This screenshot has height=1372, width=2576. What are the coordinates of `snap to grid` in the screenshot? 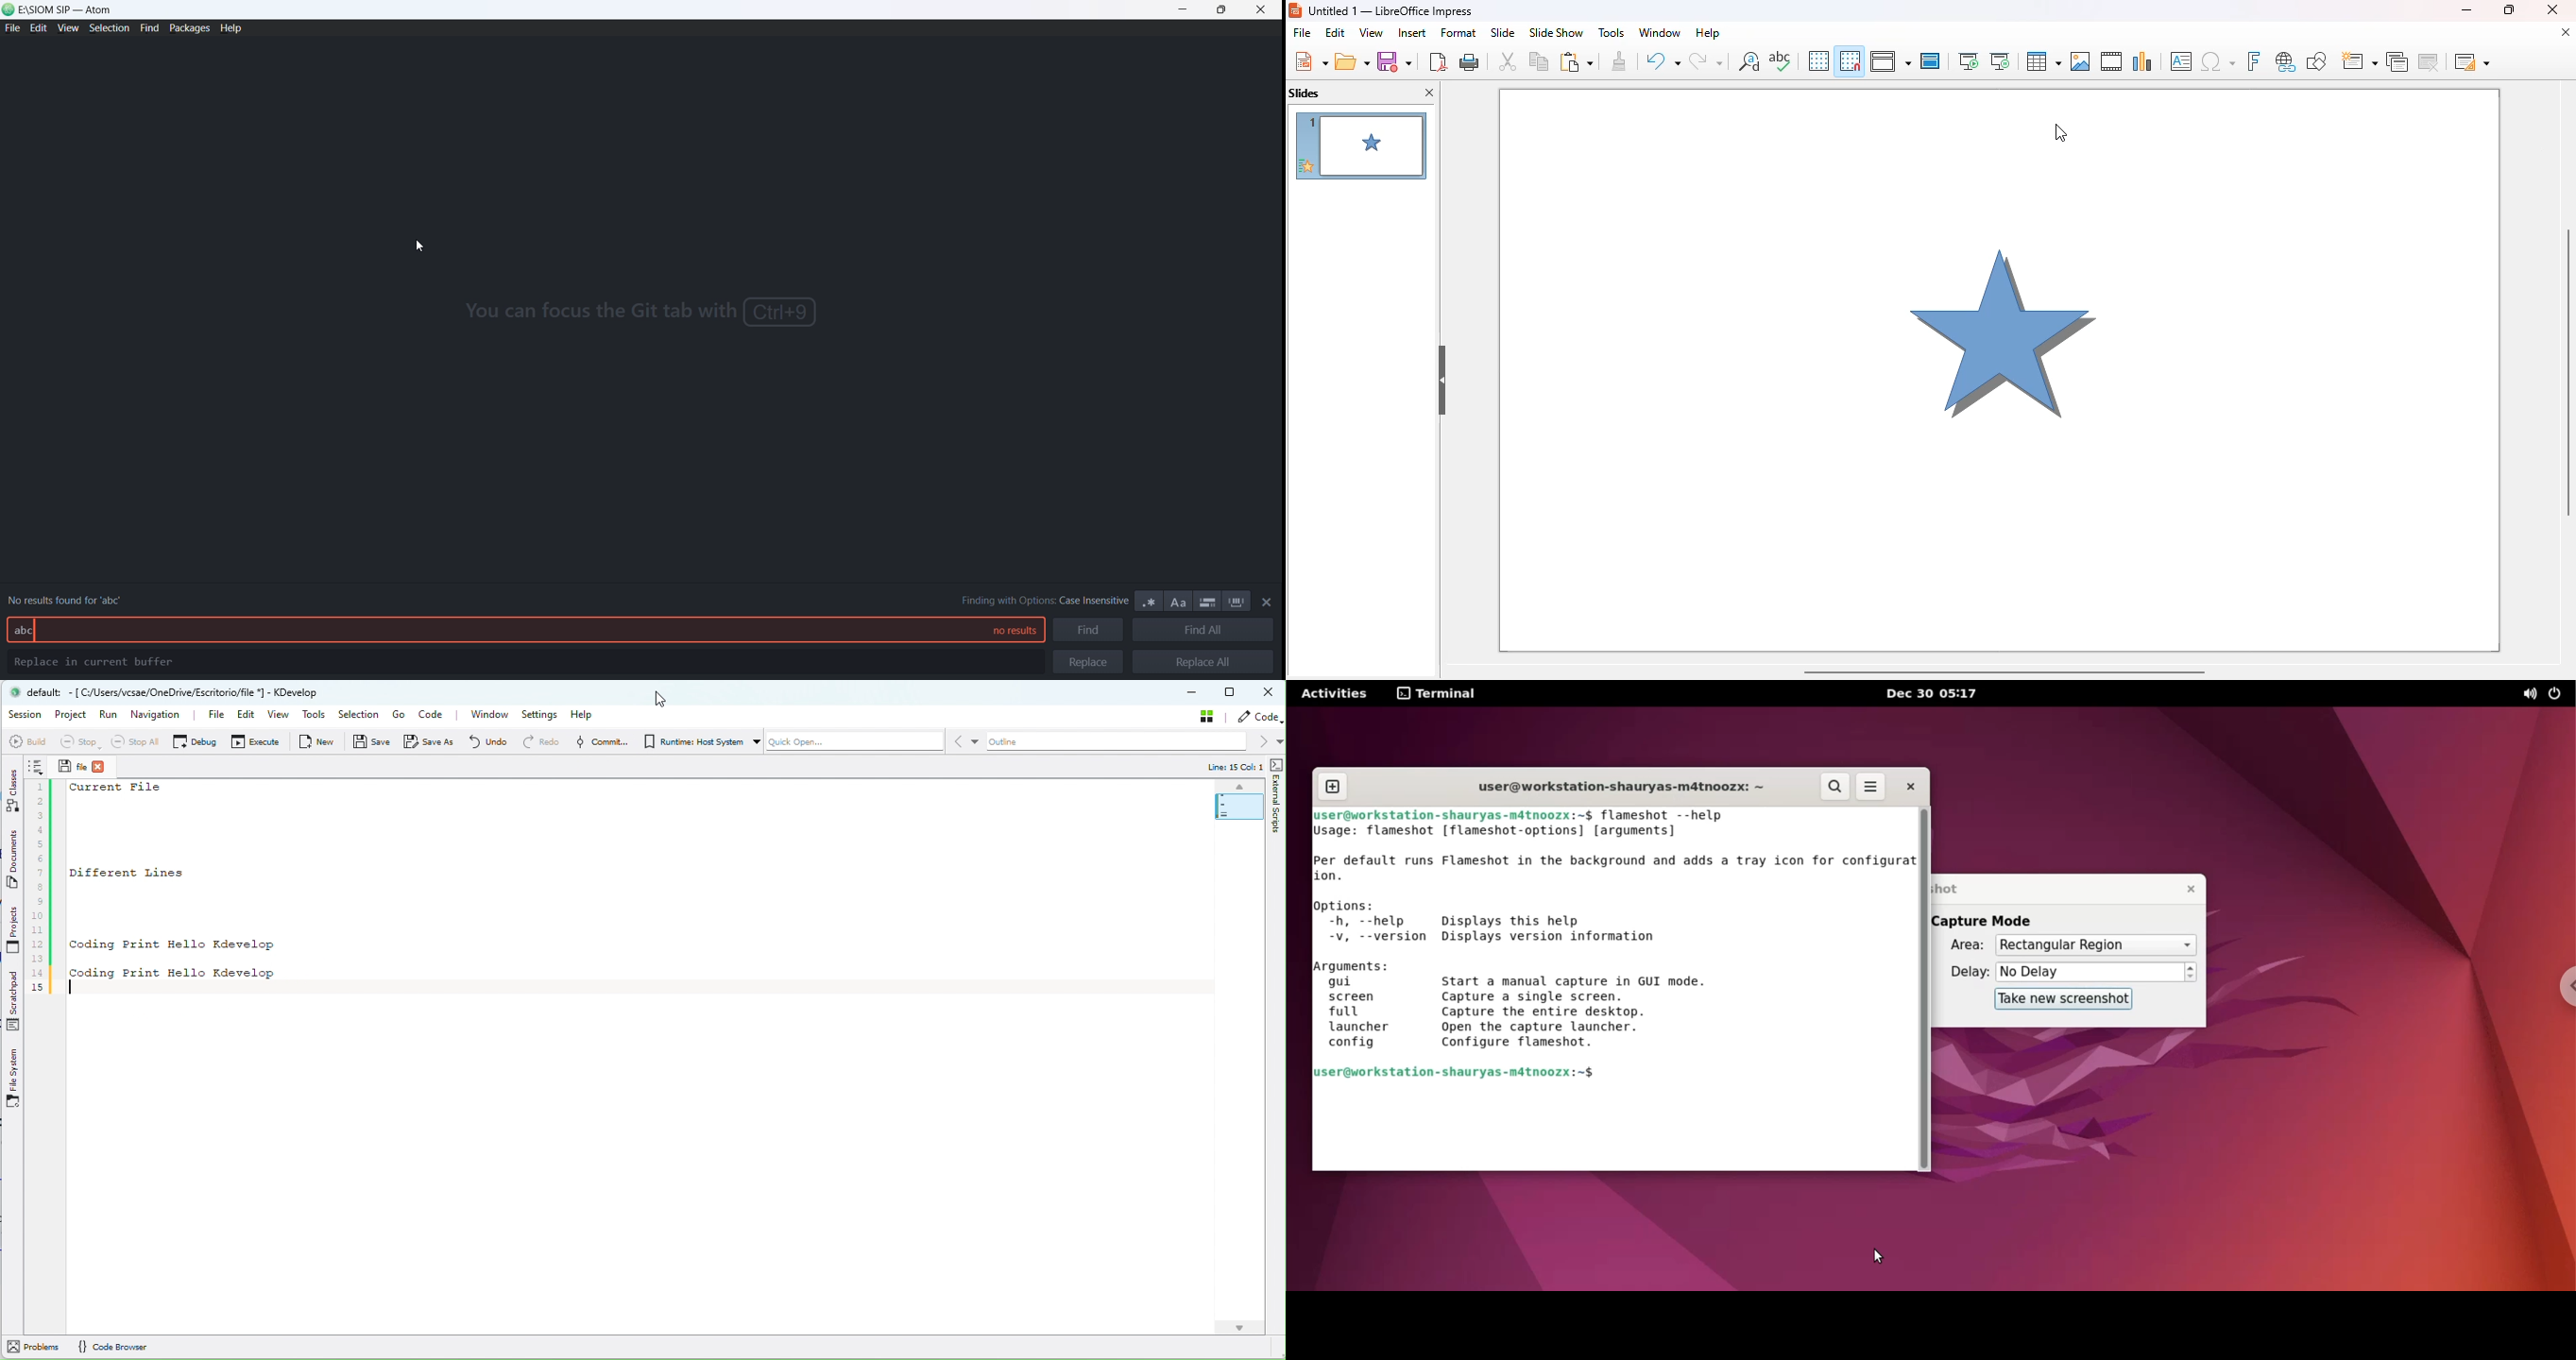 It's located at (1851, 60).